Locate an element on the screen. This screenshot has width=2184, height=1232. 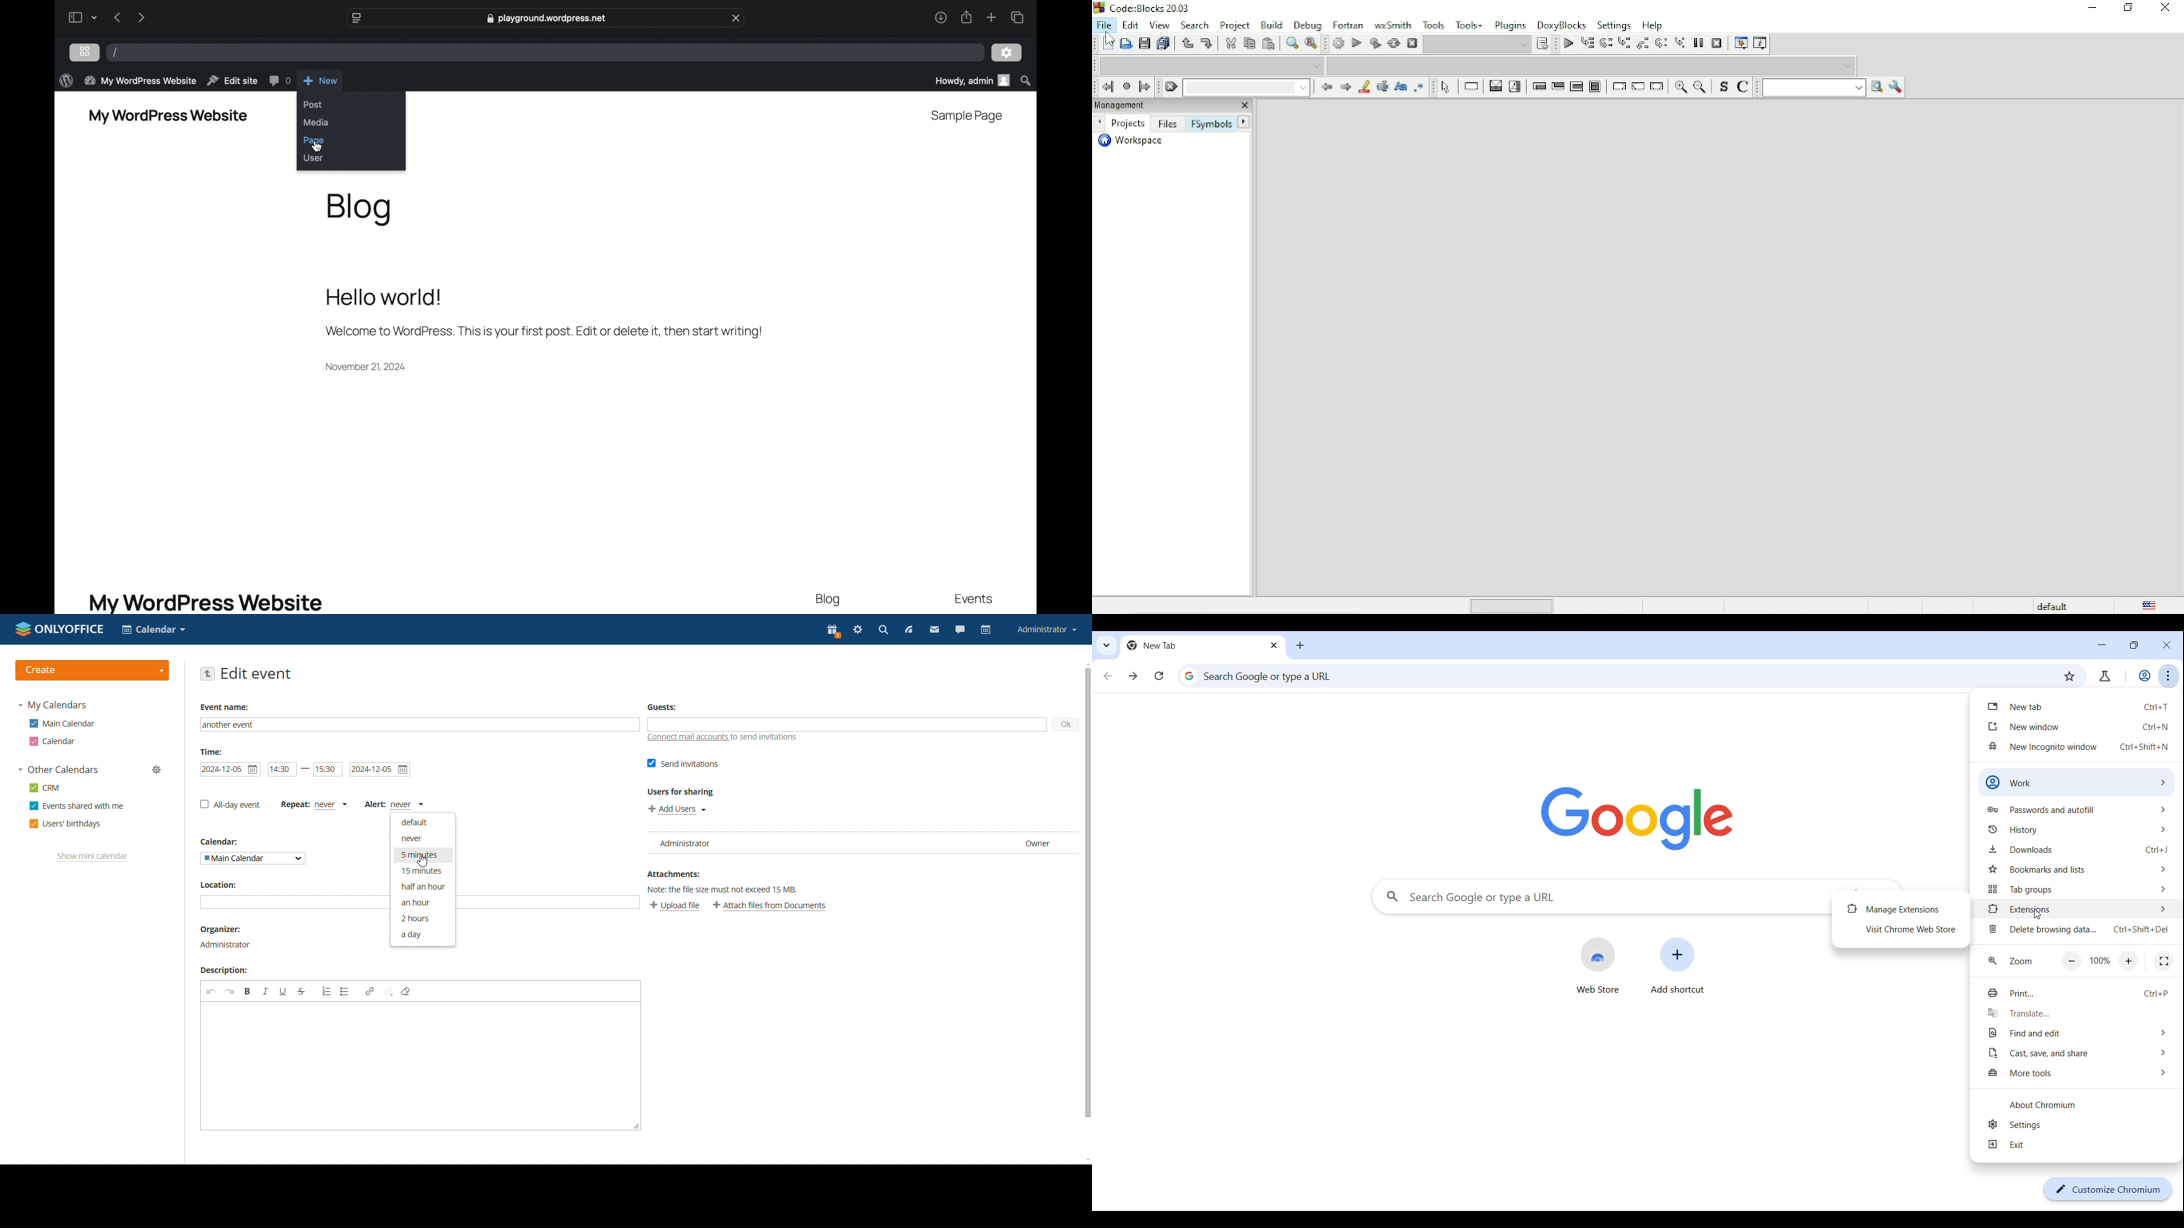
wordpress is located at coordinates (65, 80).